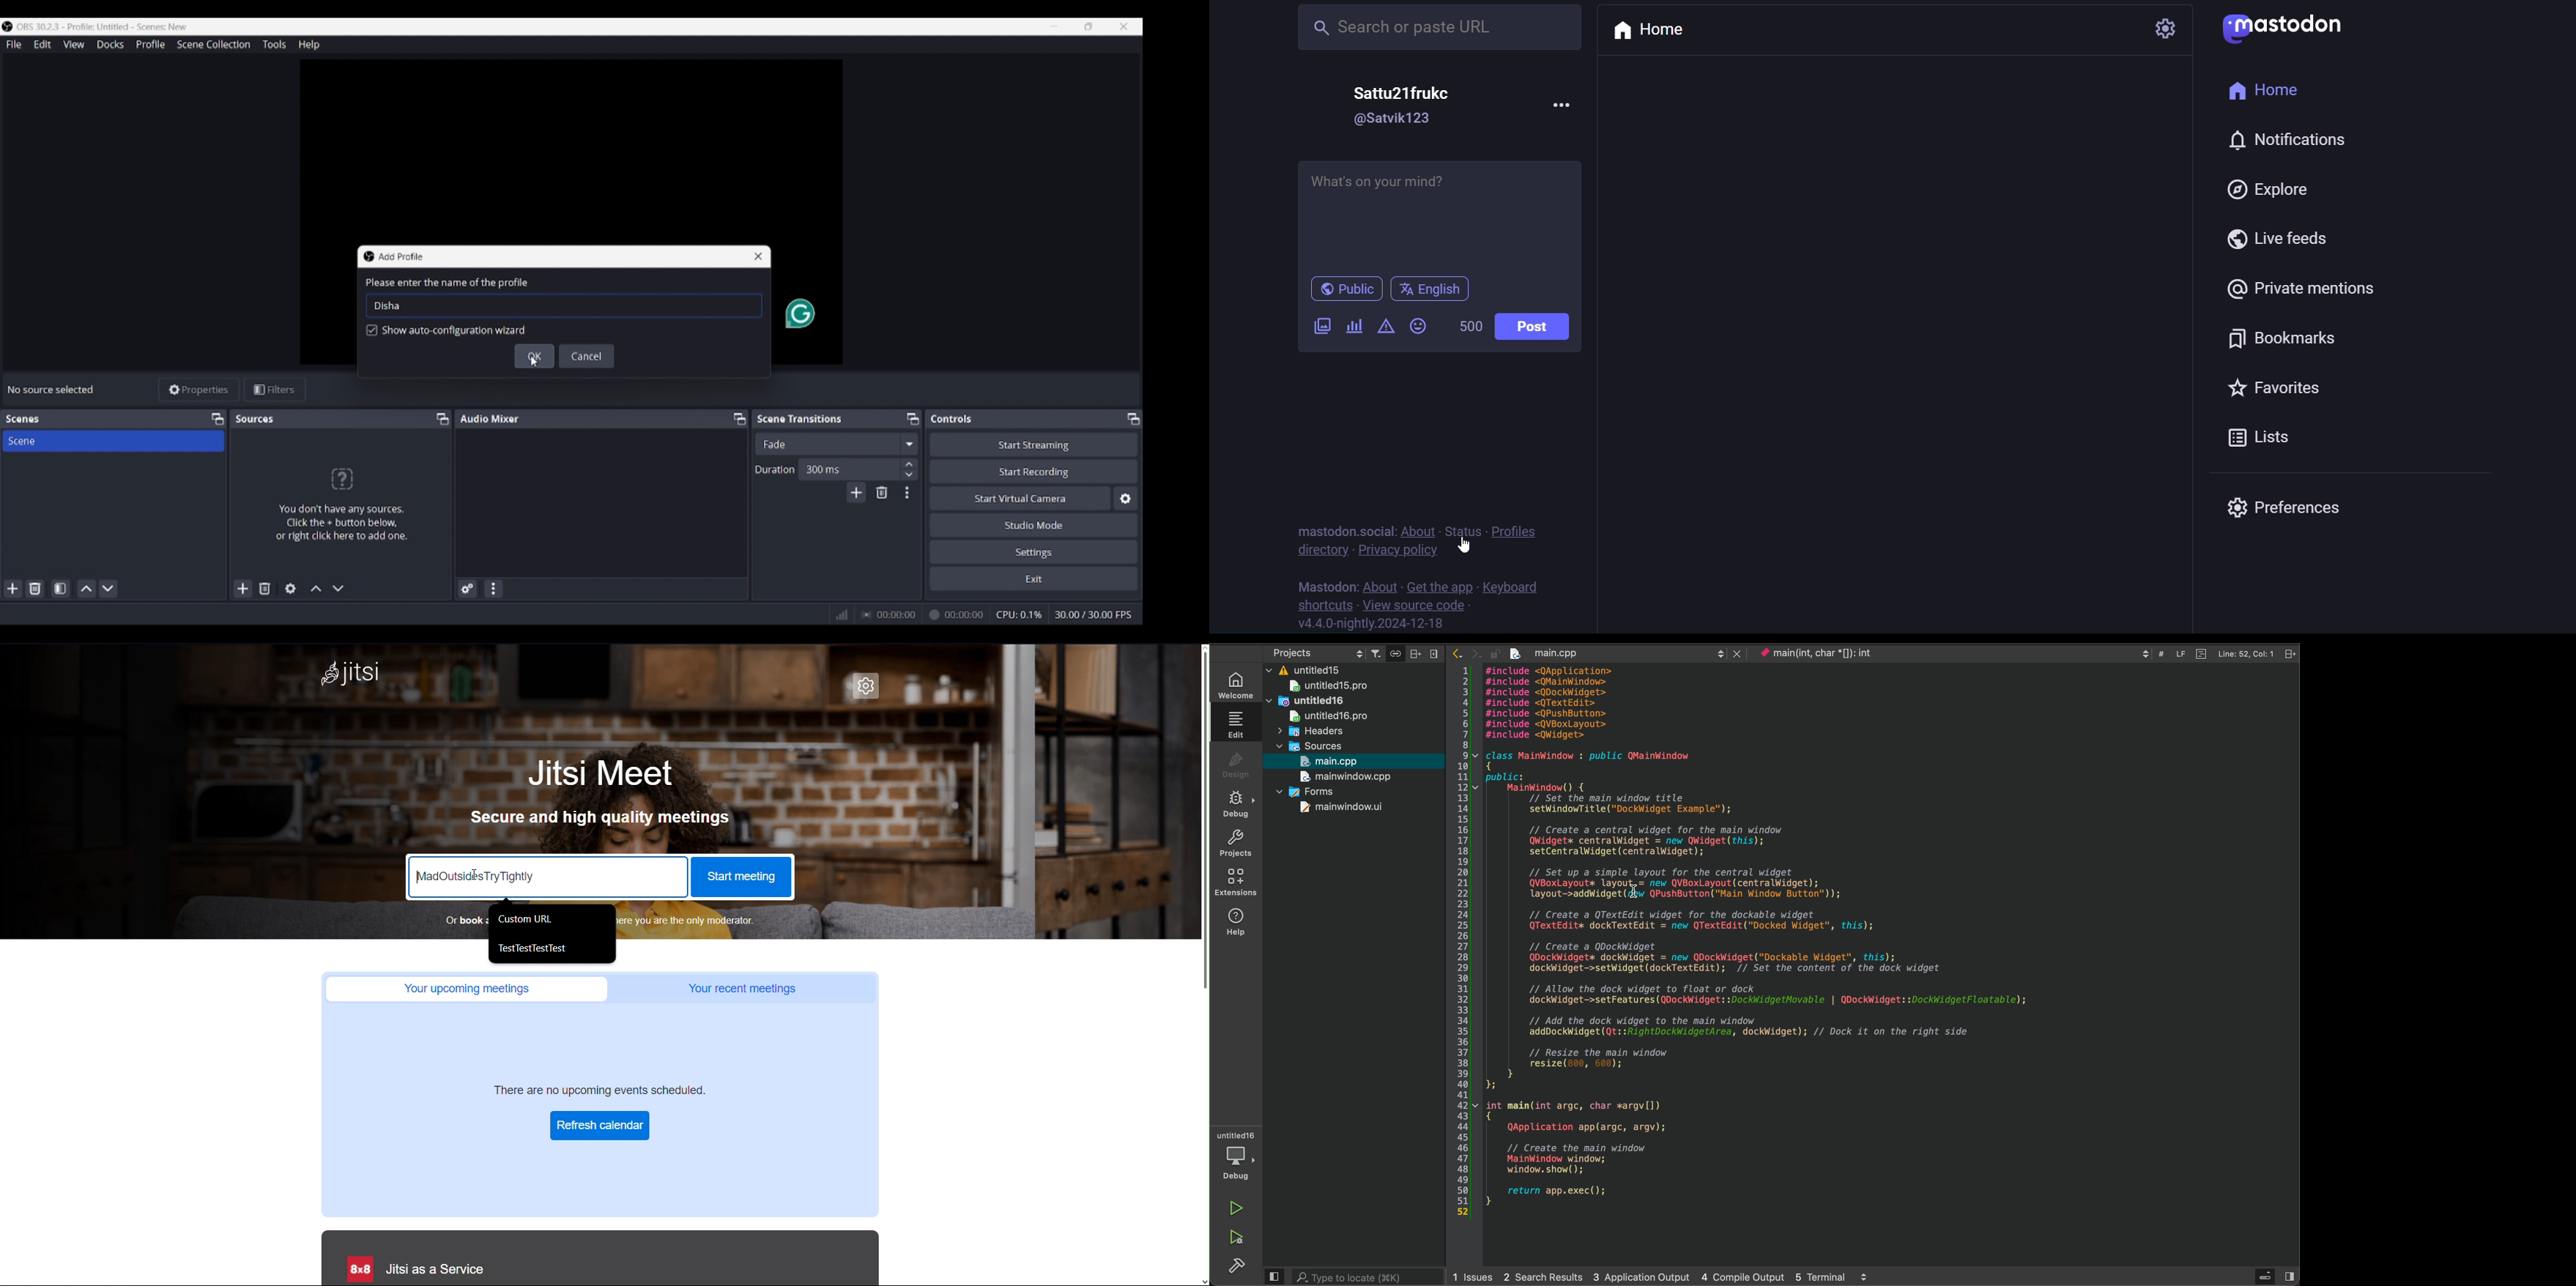  What do you see at coordinates (102, 27) in the screenshot?
I see `Software and project name` at bounding box center [102, 27].